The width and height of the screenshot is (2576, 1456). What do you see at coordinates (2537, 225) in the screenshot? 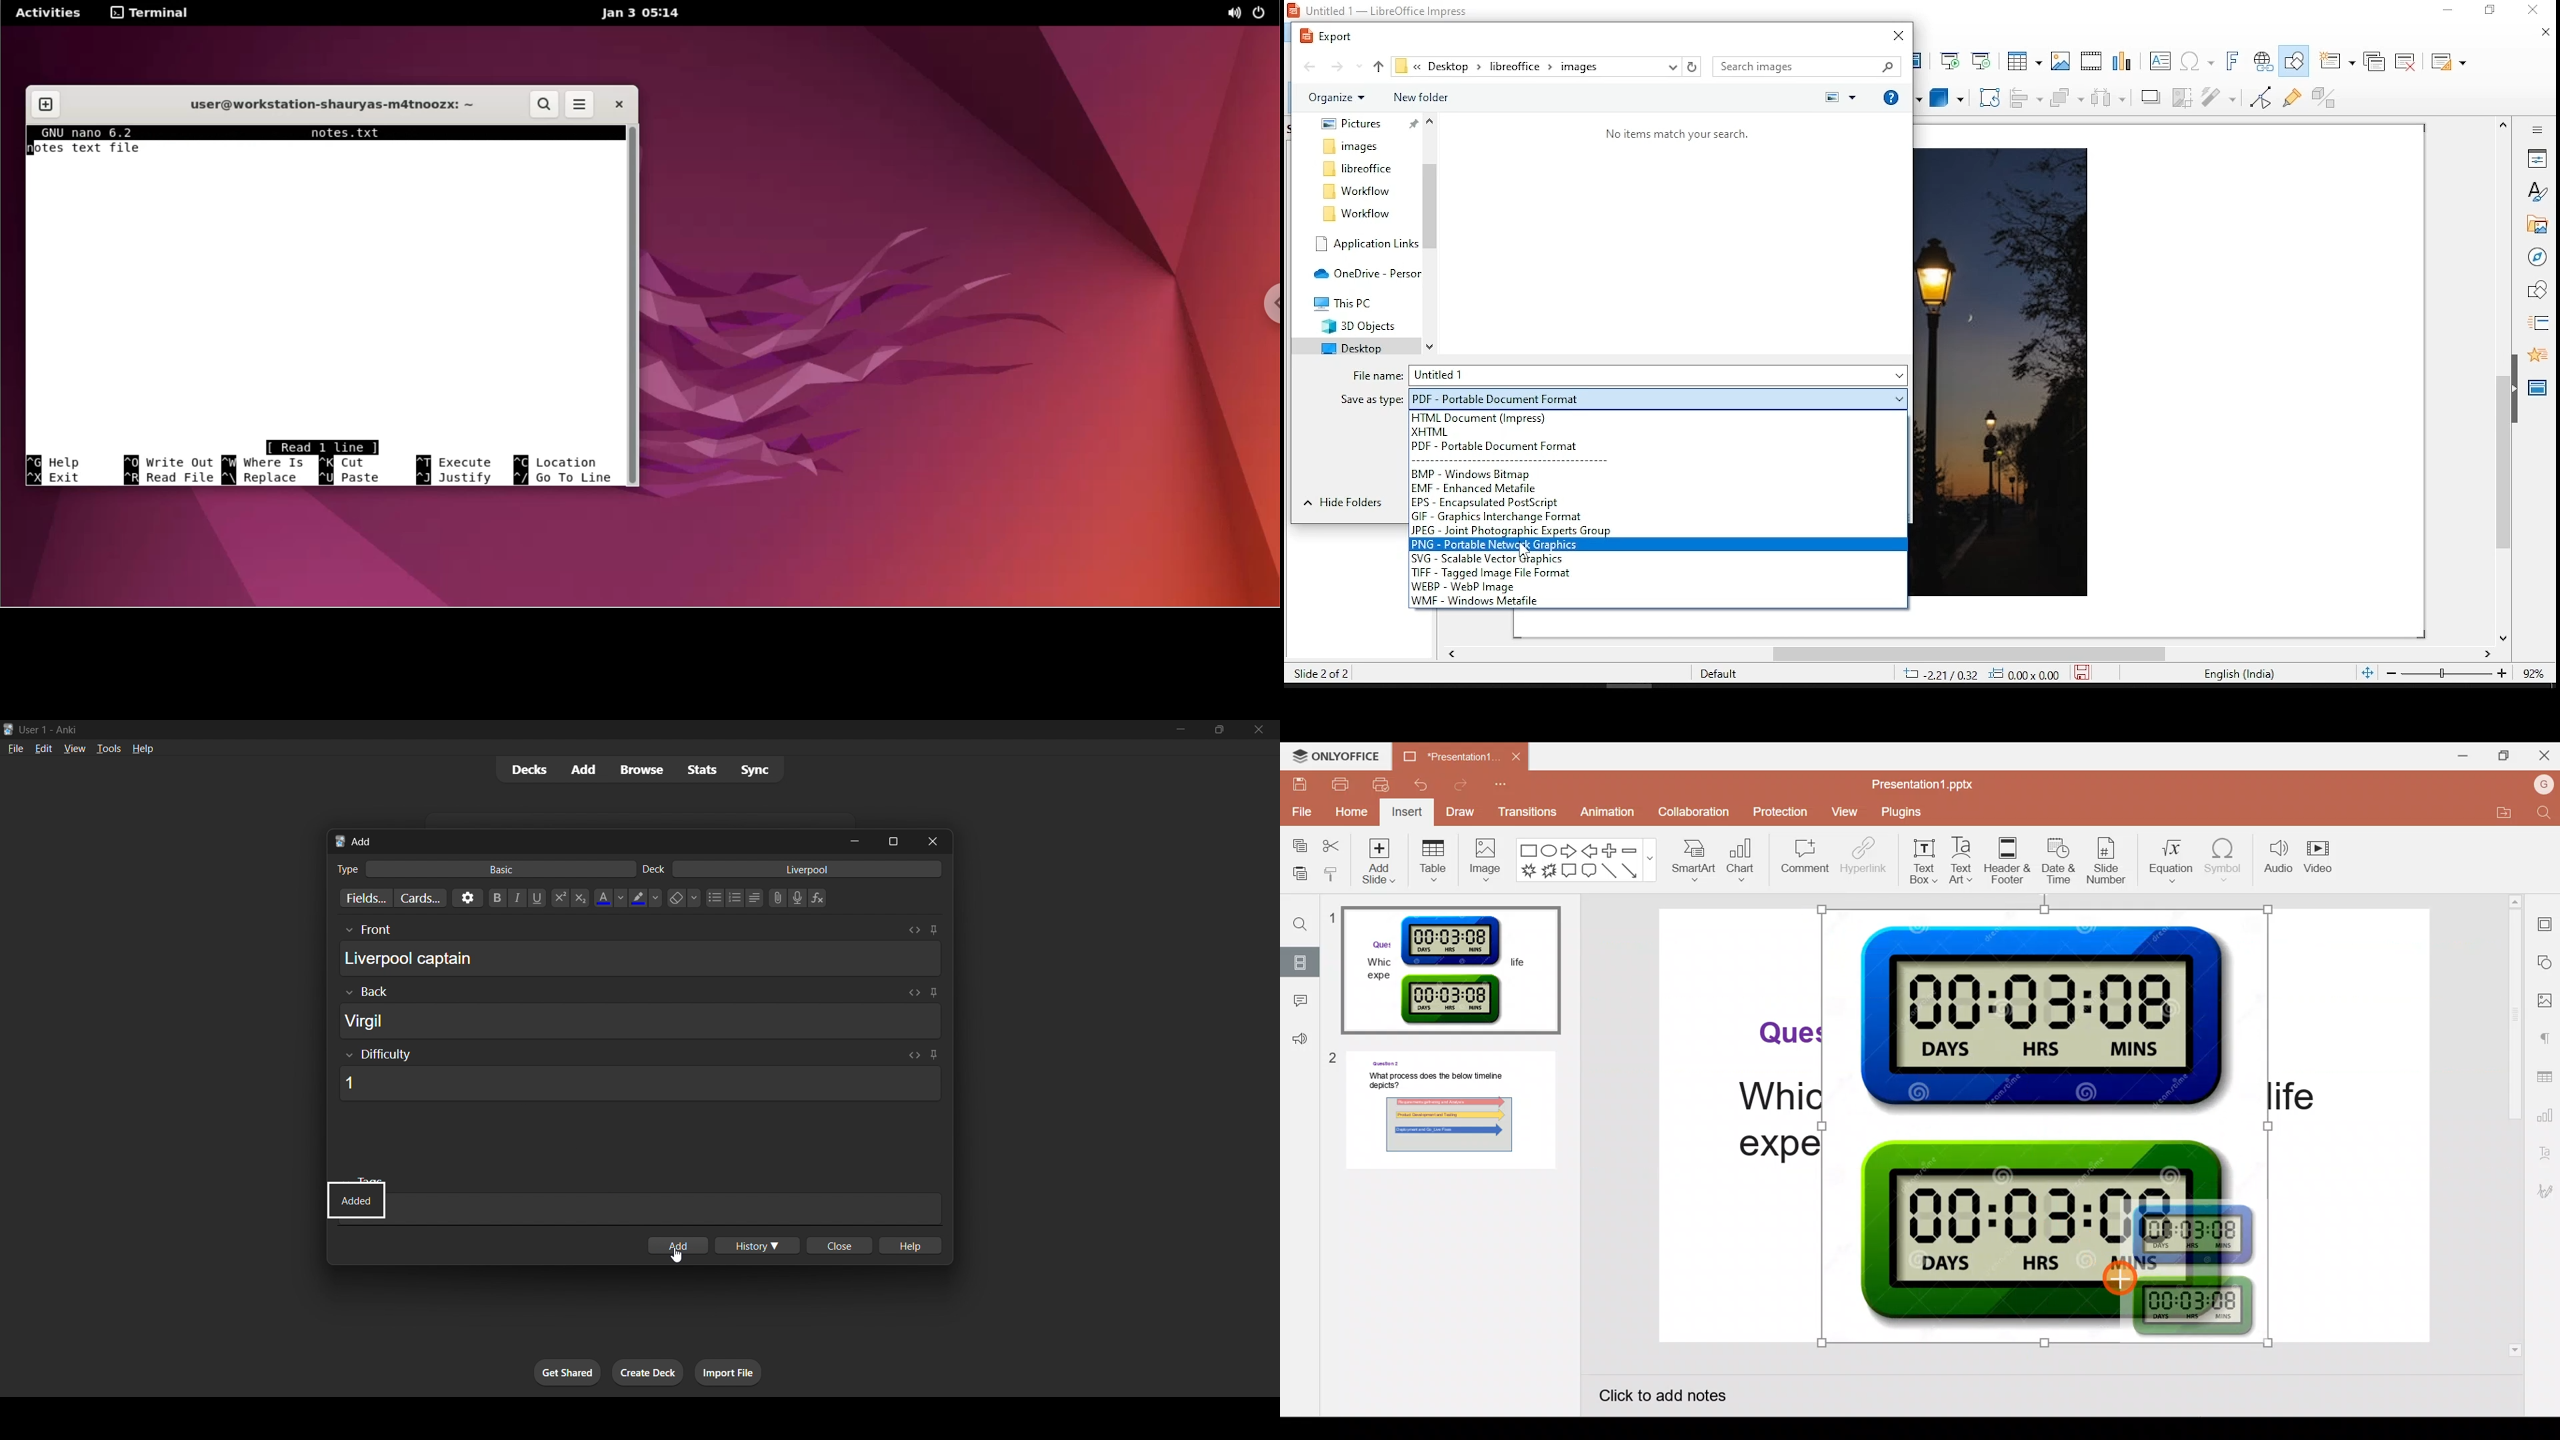
I see `gallery` at bounding box center [2537, 225].